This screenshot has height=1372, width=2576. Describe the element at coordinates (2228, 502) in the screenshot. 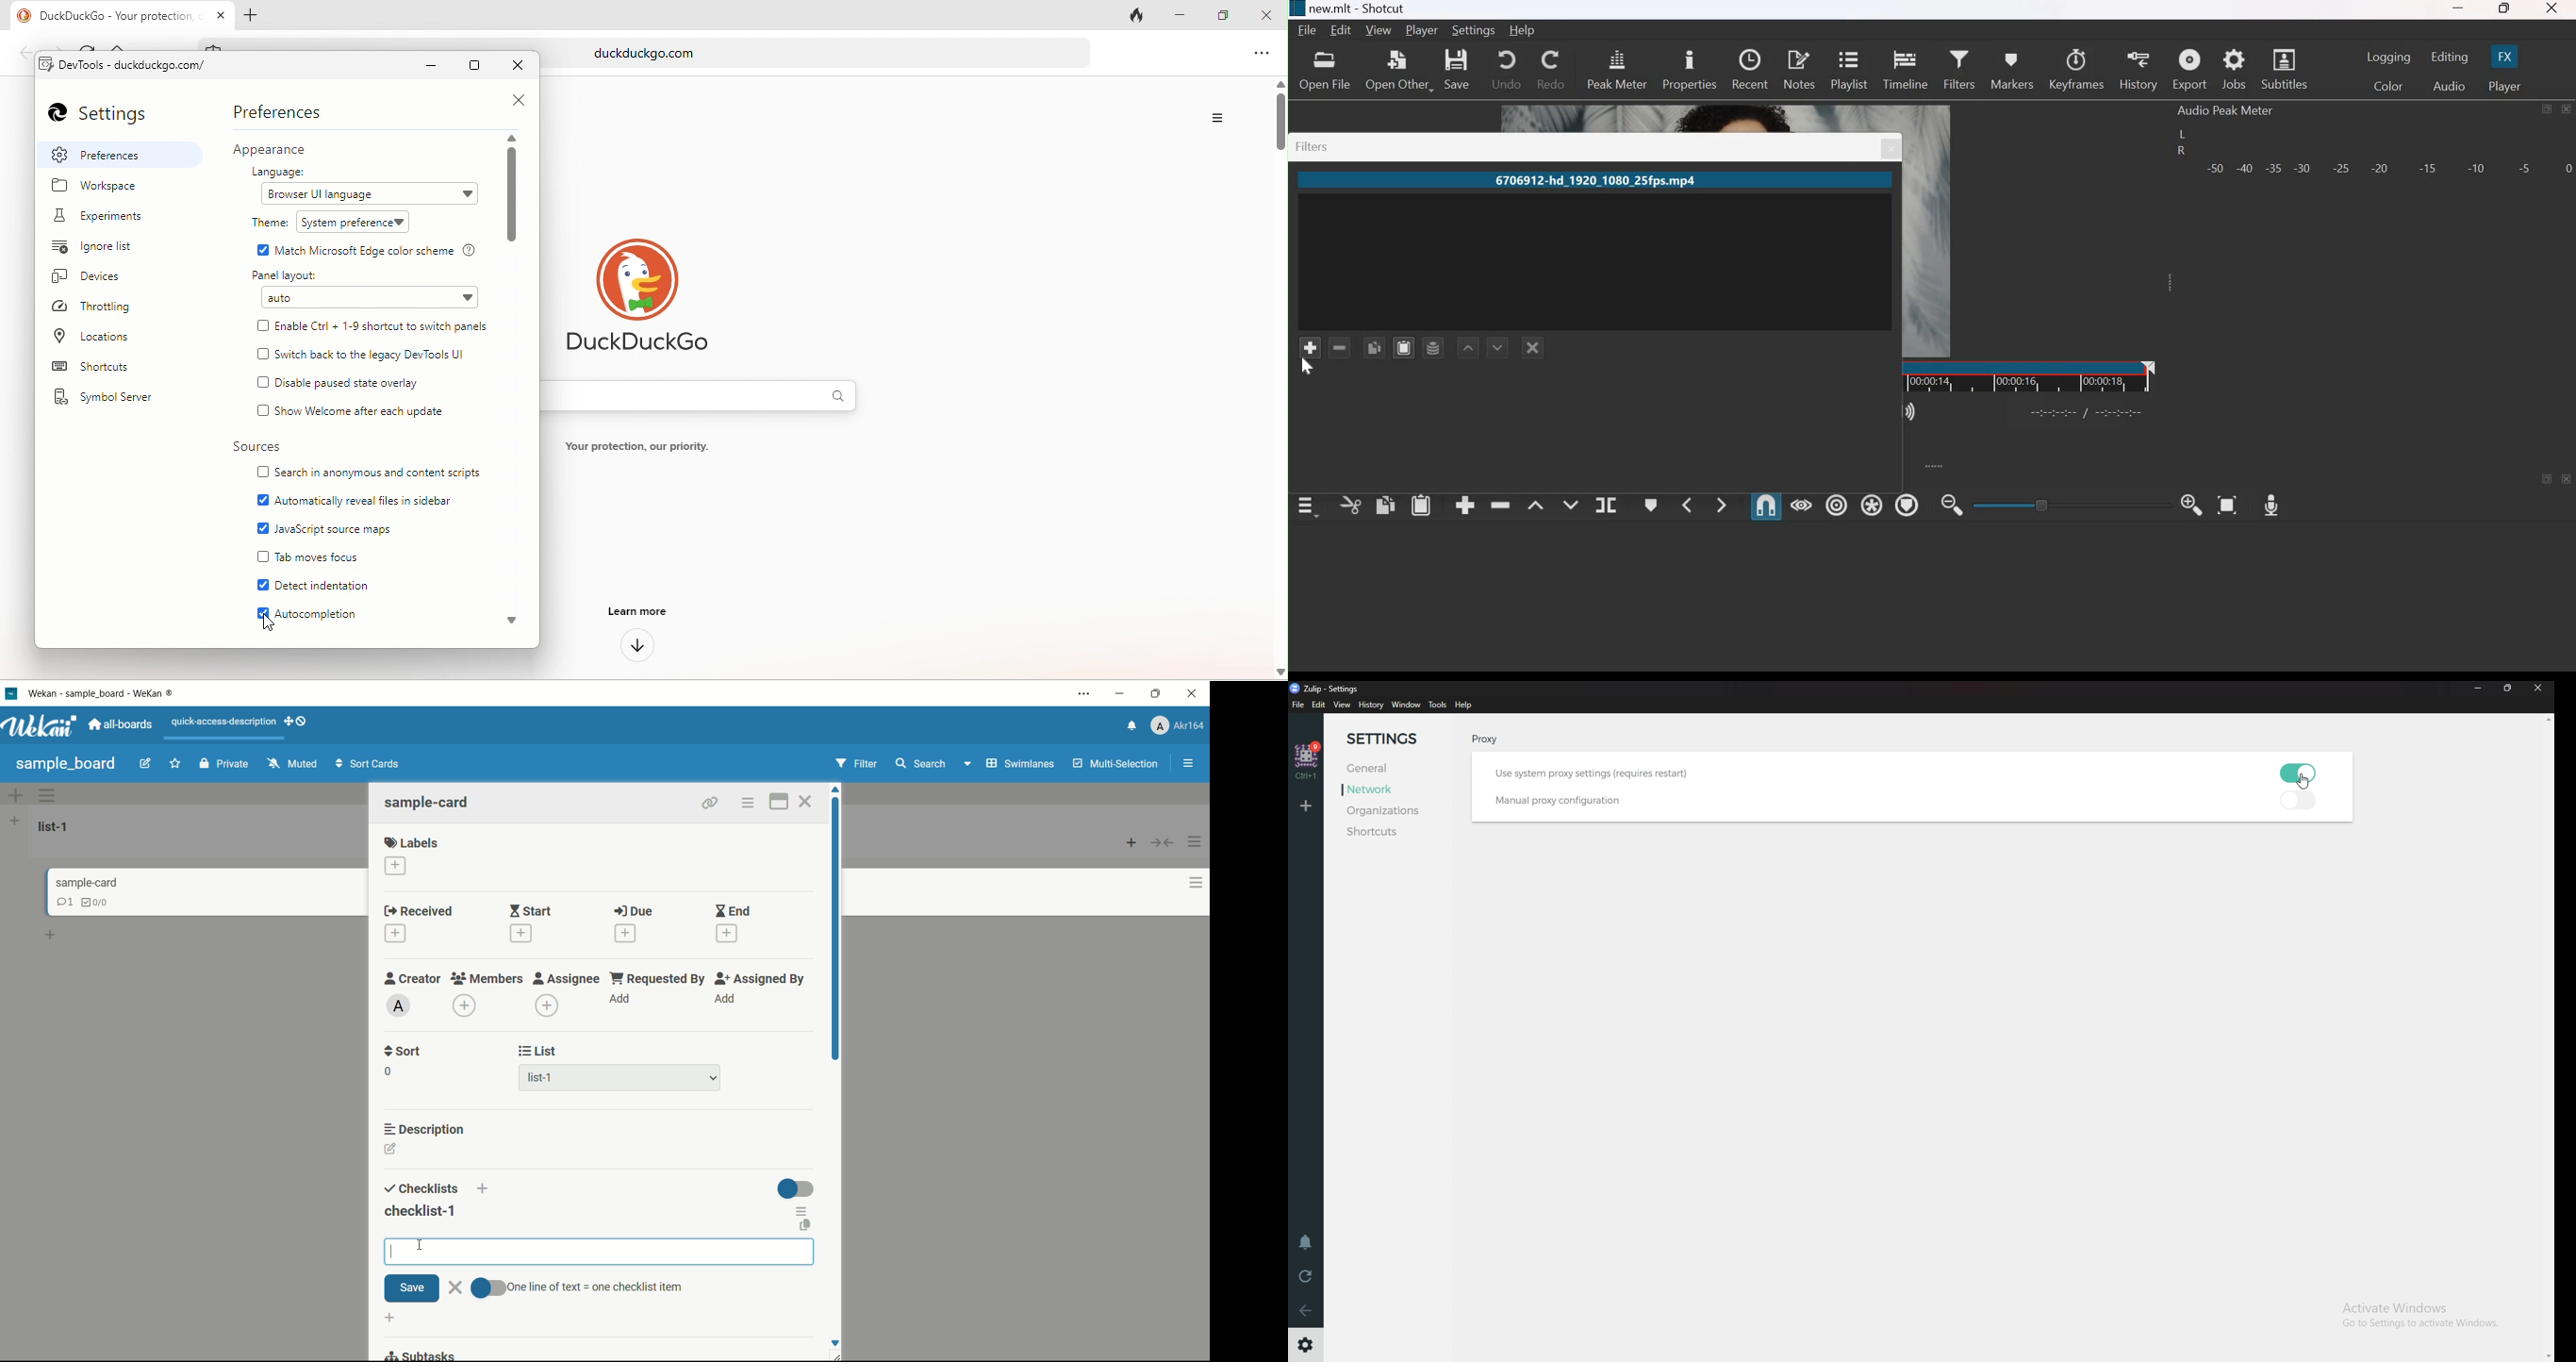

I see `Zoom Timeline to Fit` at that location.